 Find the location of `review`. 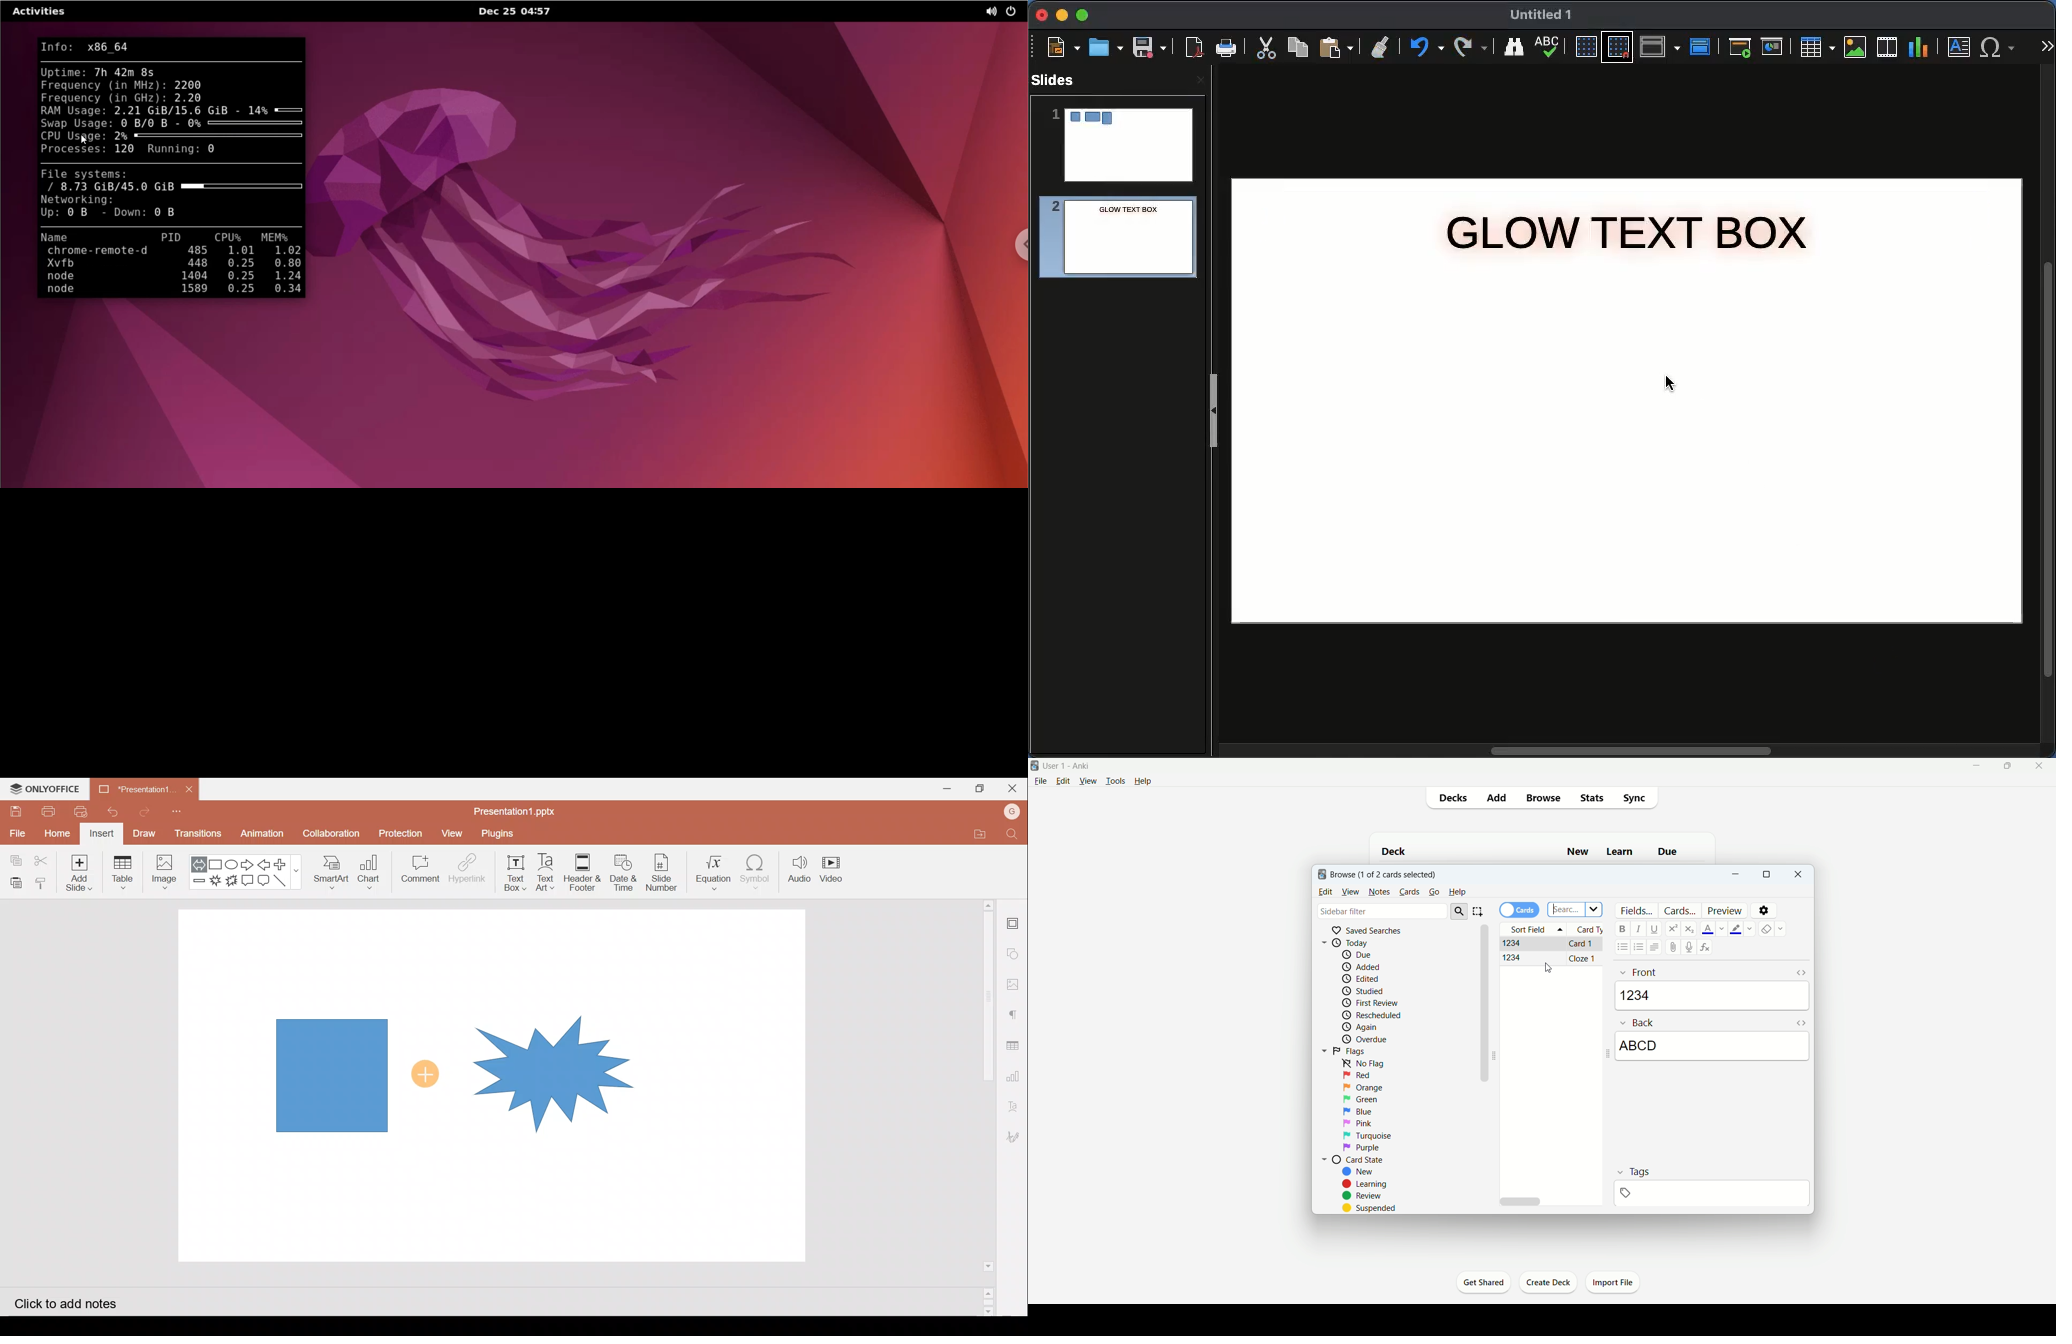

review is located at coordinates (1362, 1197).